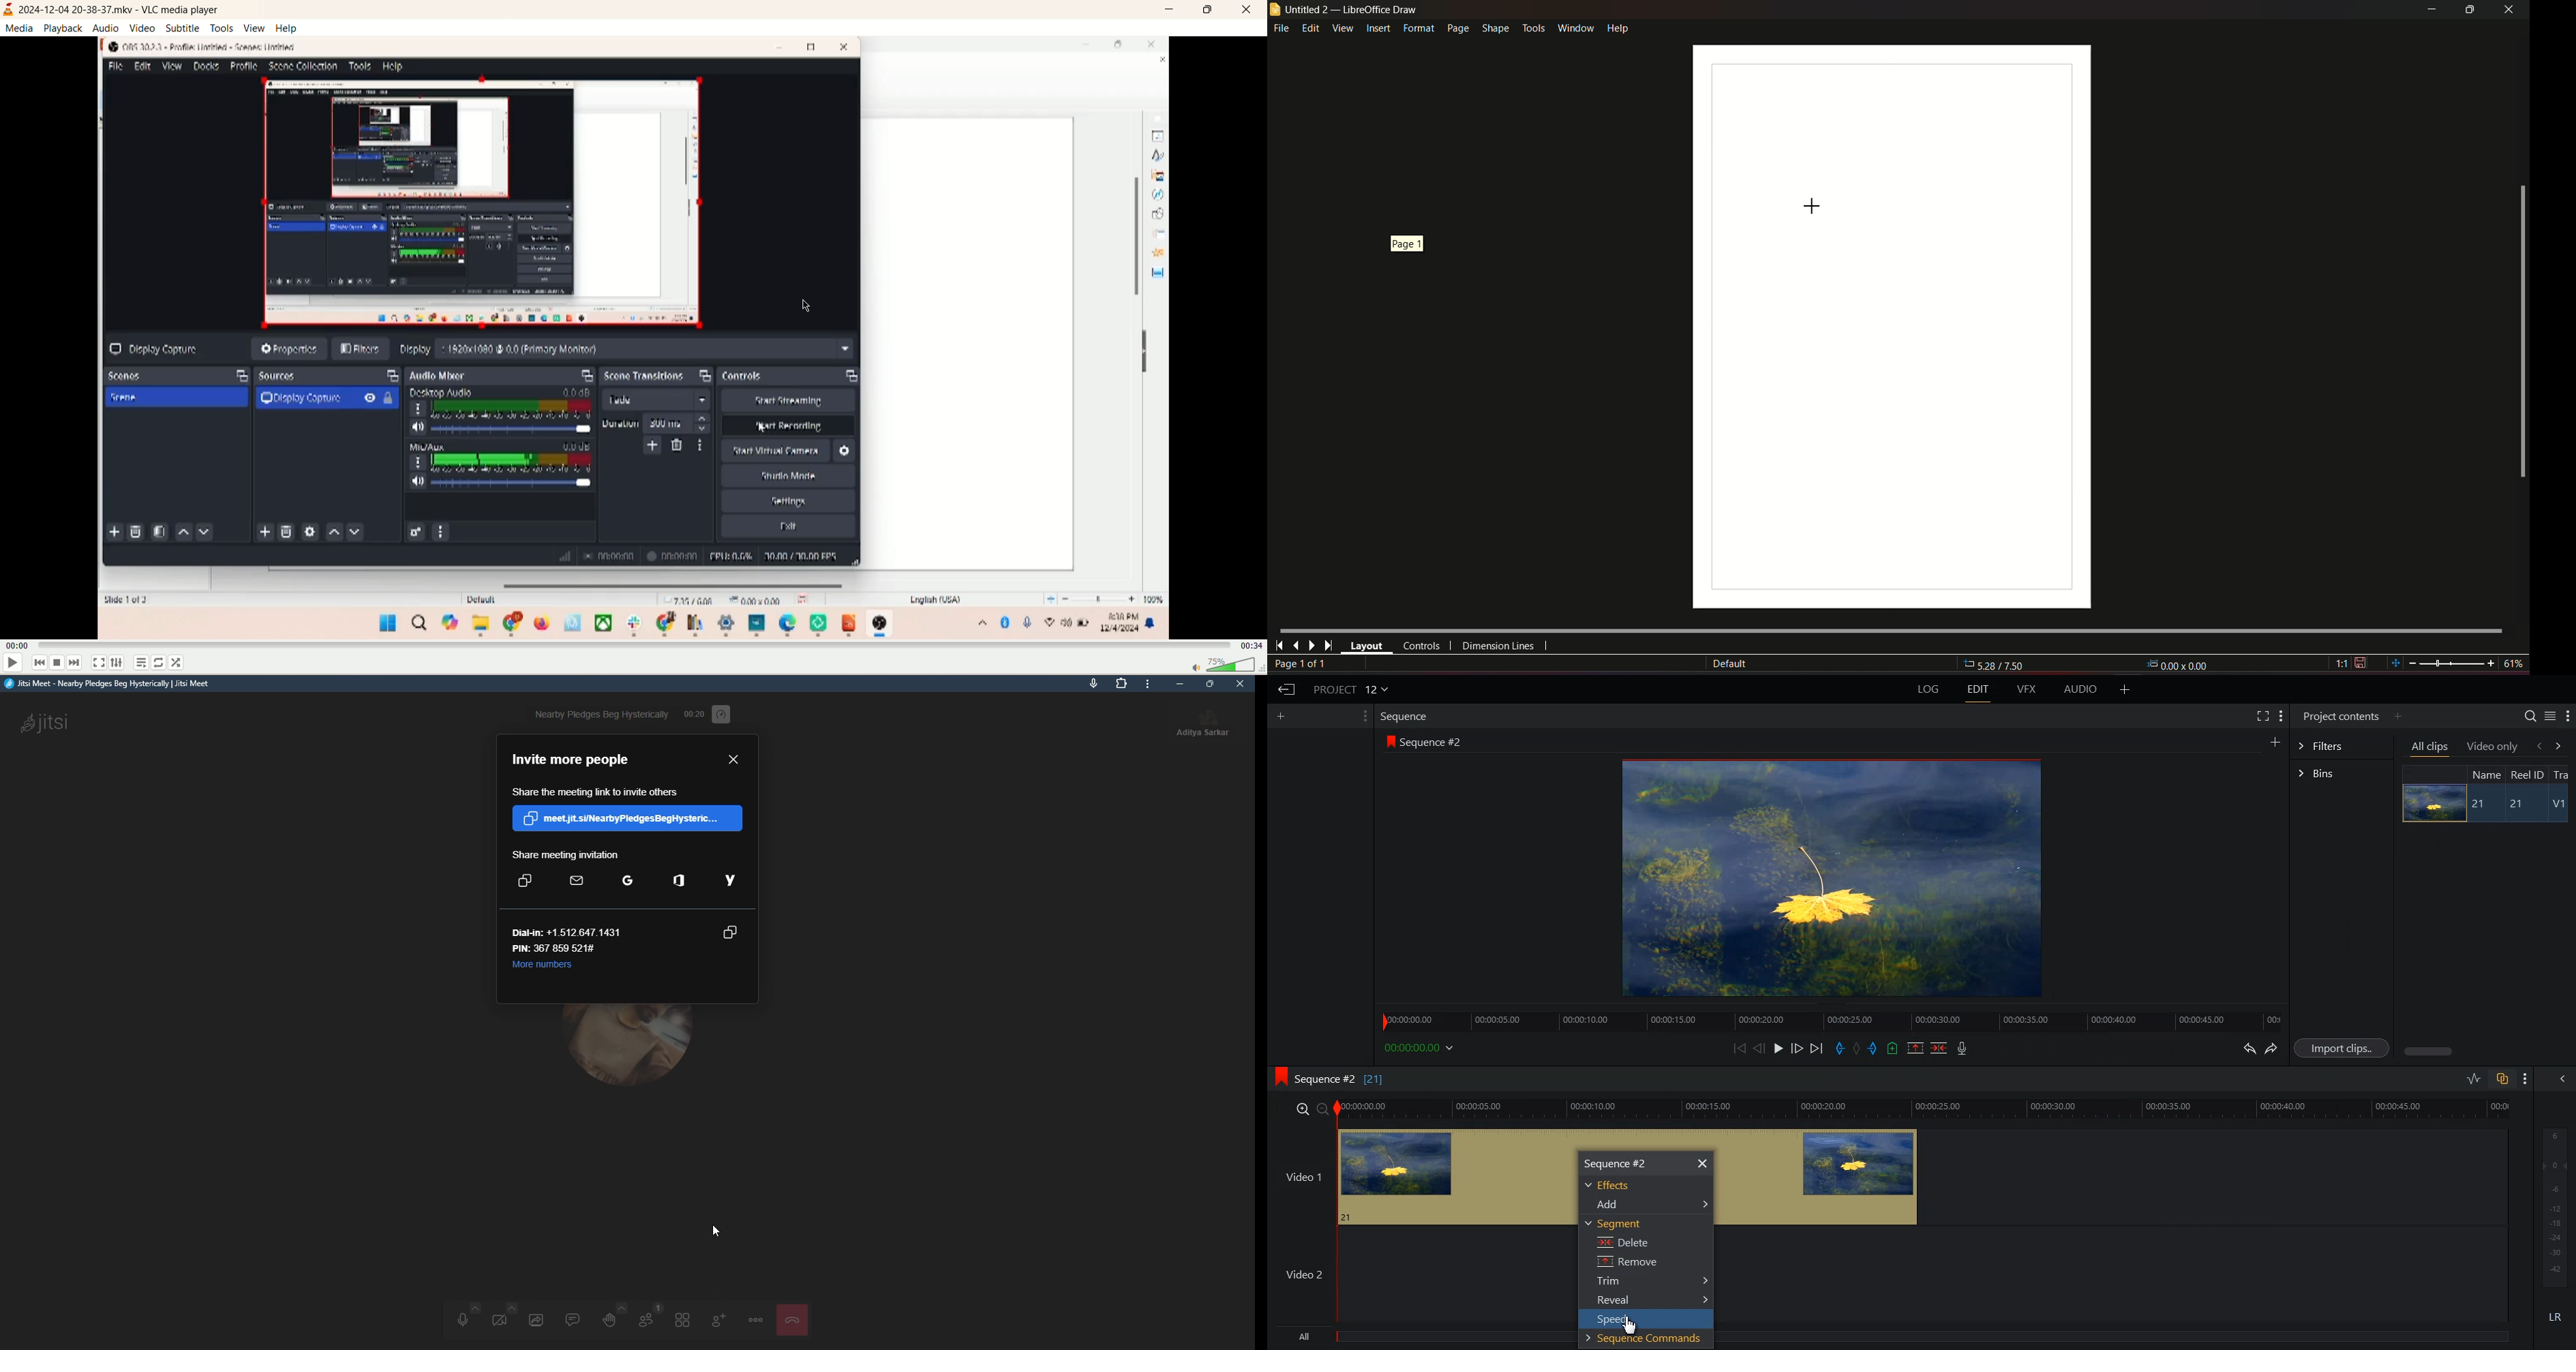  What do you see at coordinates (2526, 1079) in the screenshot?
I see `Show setting menu` at bounding box center [2526, 1079].